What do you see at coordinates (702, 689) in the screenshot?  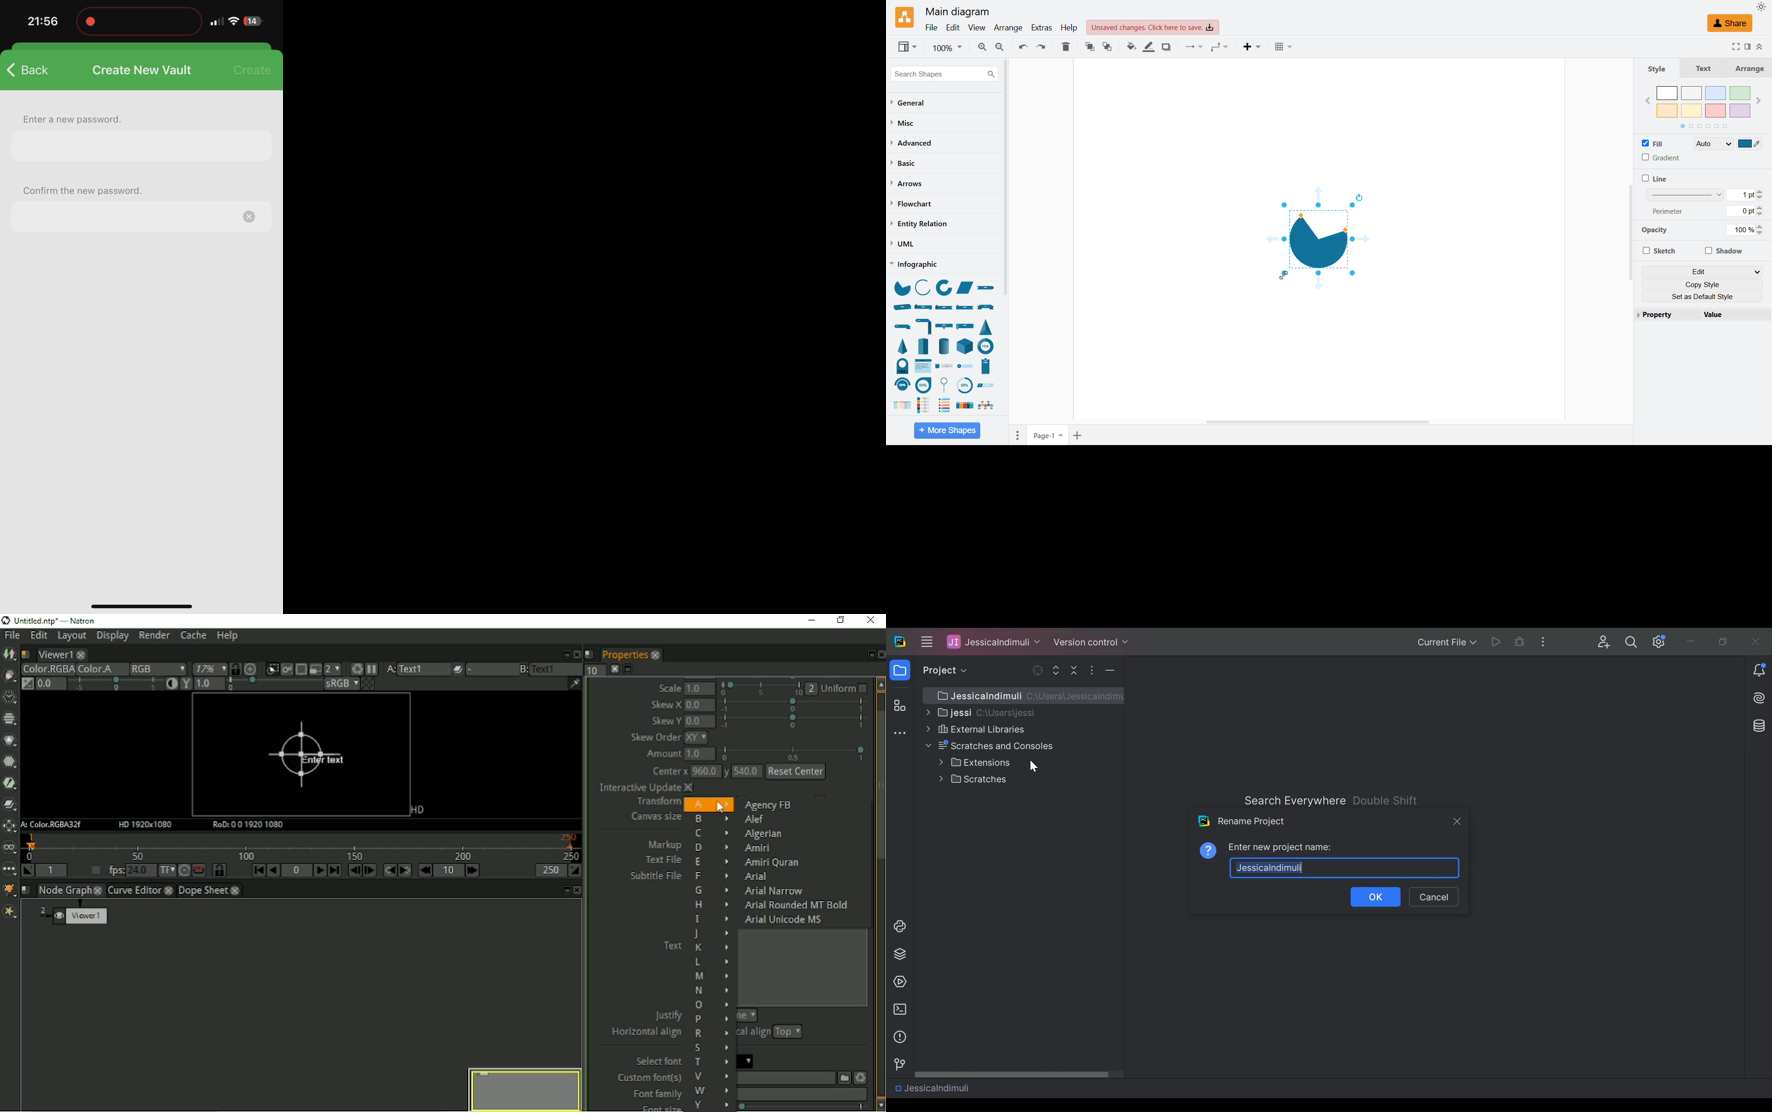 I see `1.0` at bounding box center [702, 689].